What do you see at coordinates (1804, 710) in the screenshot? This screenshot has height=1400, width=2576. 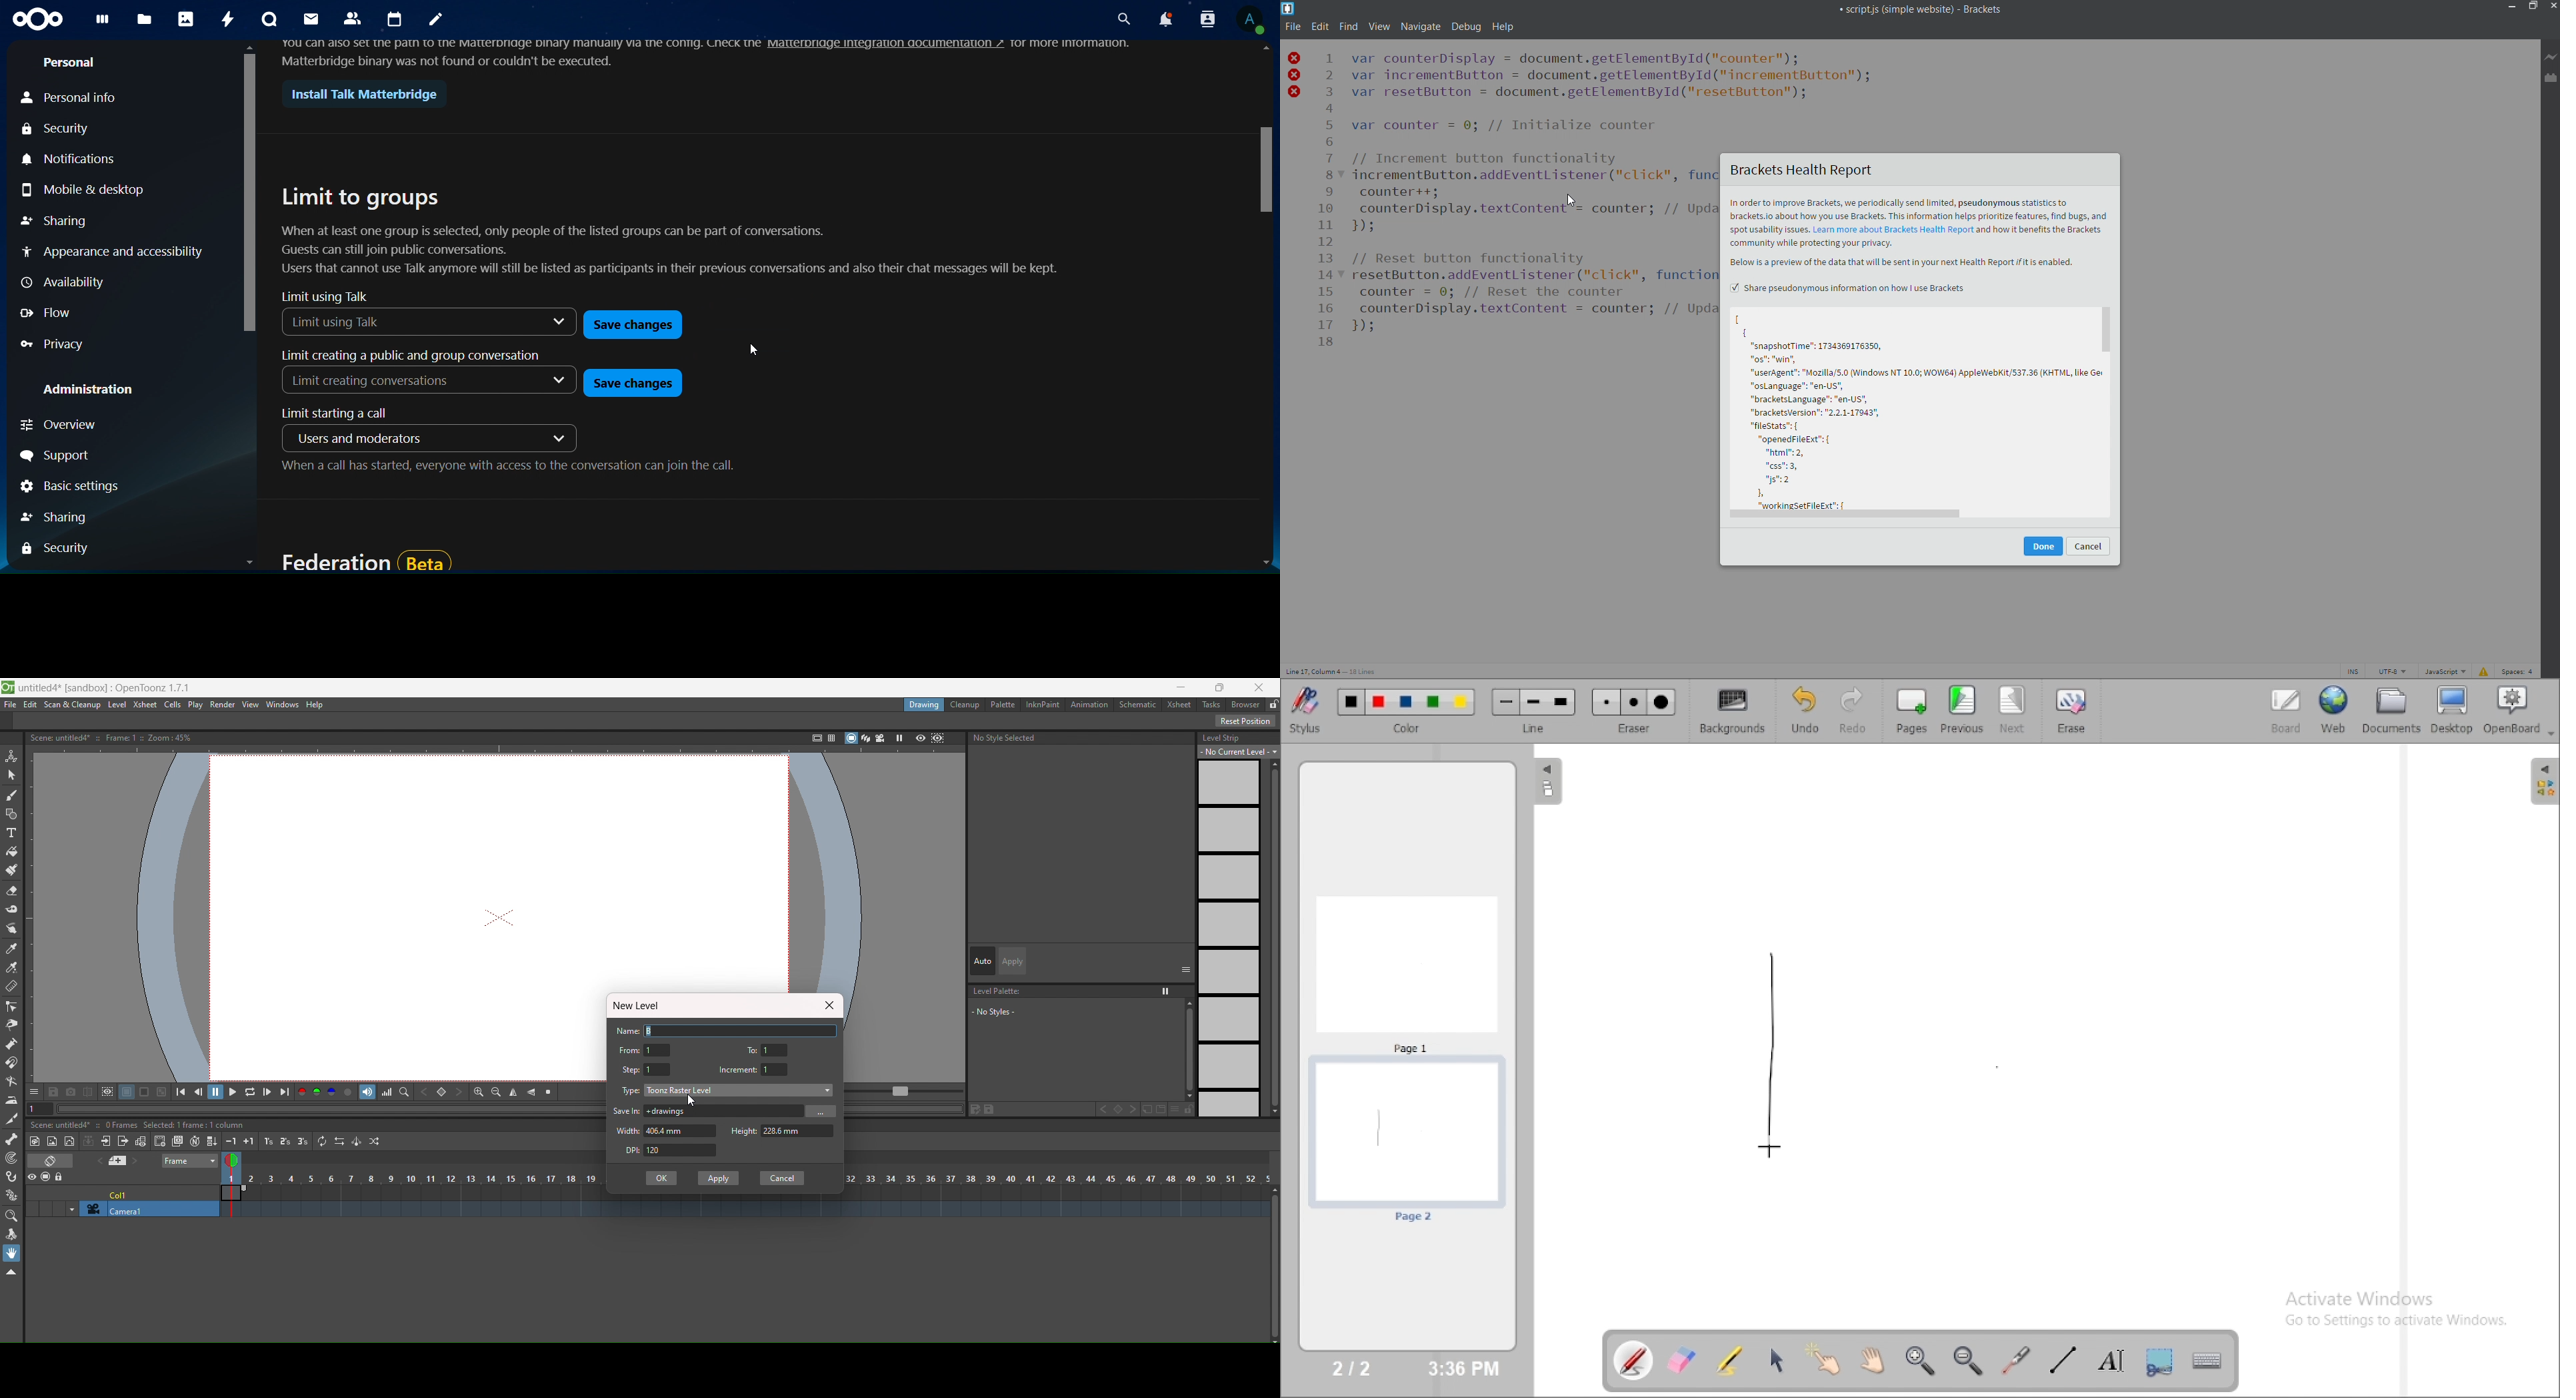 I see `undo` at bounding box center [1804, 710].